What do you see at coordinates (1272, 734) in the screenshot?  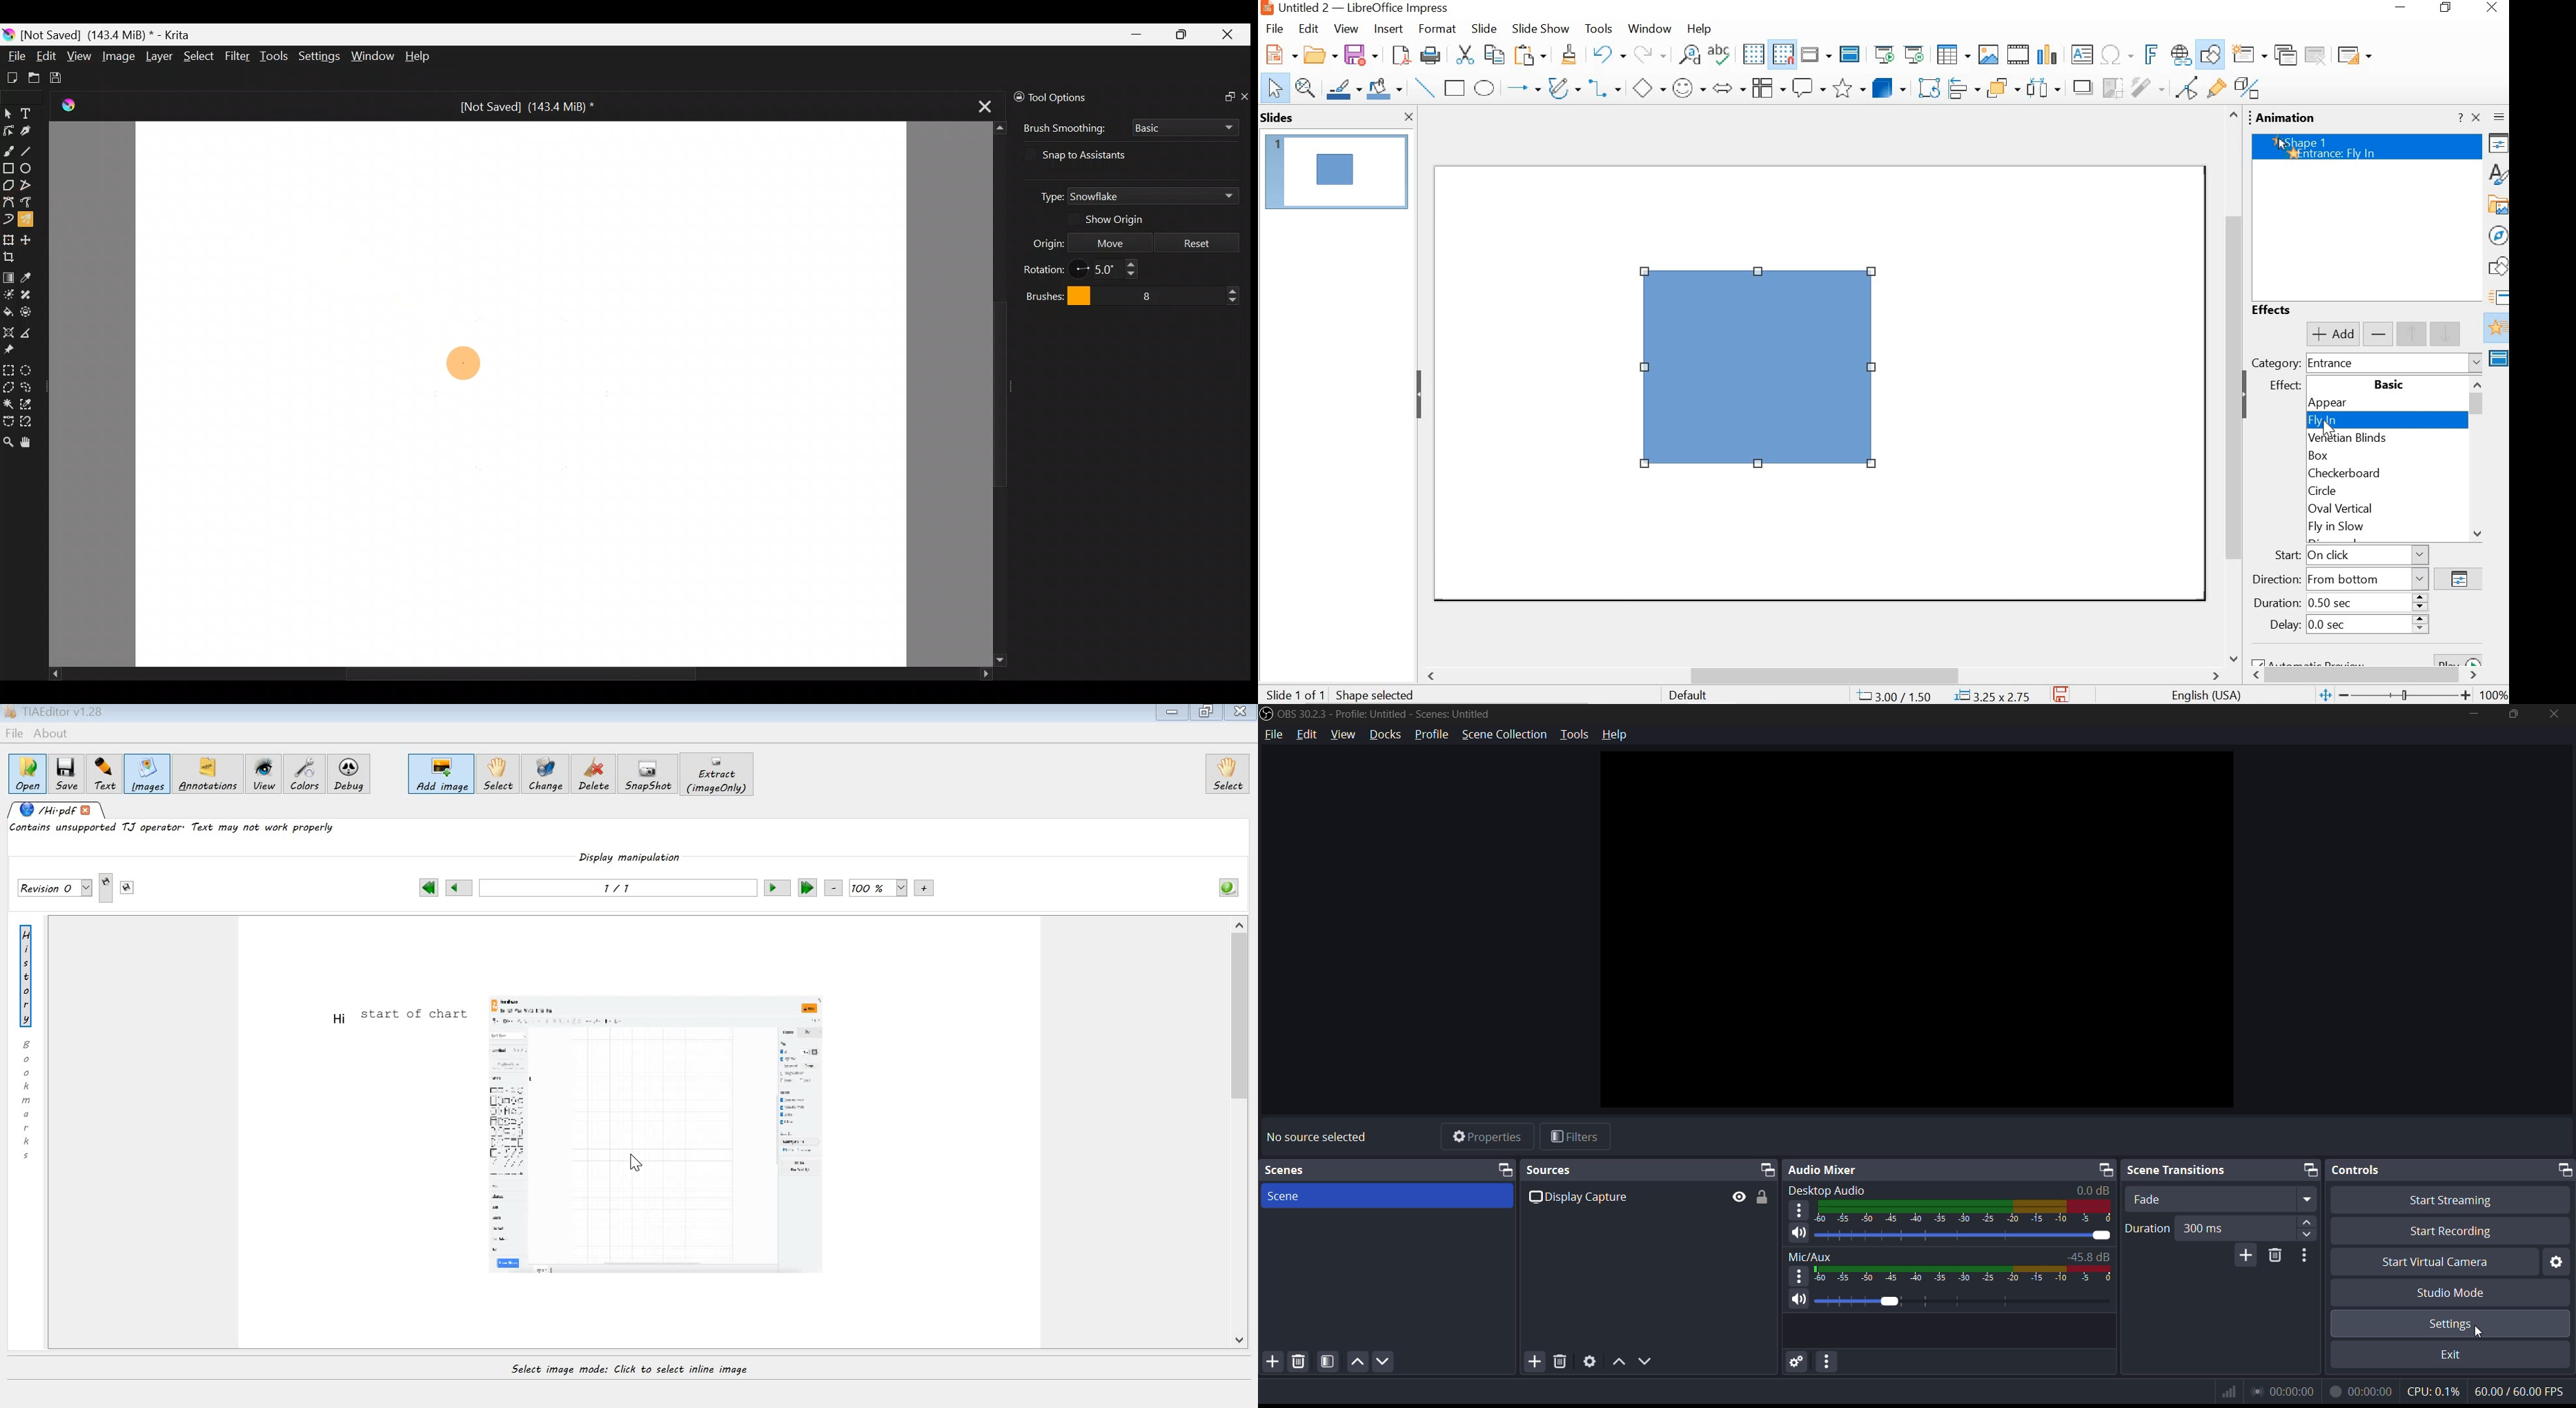 I see `file` at bounding box center [1272, 734].